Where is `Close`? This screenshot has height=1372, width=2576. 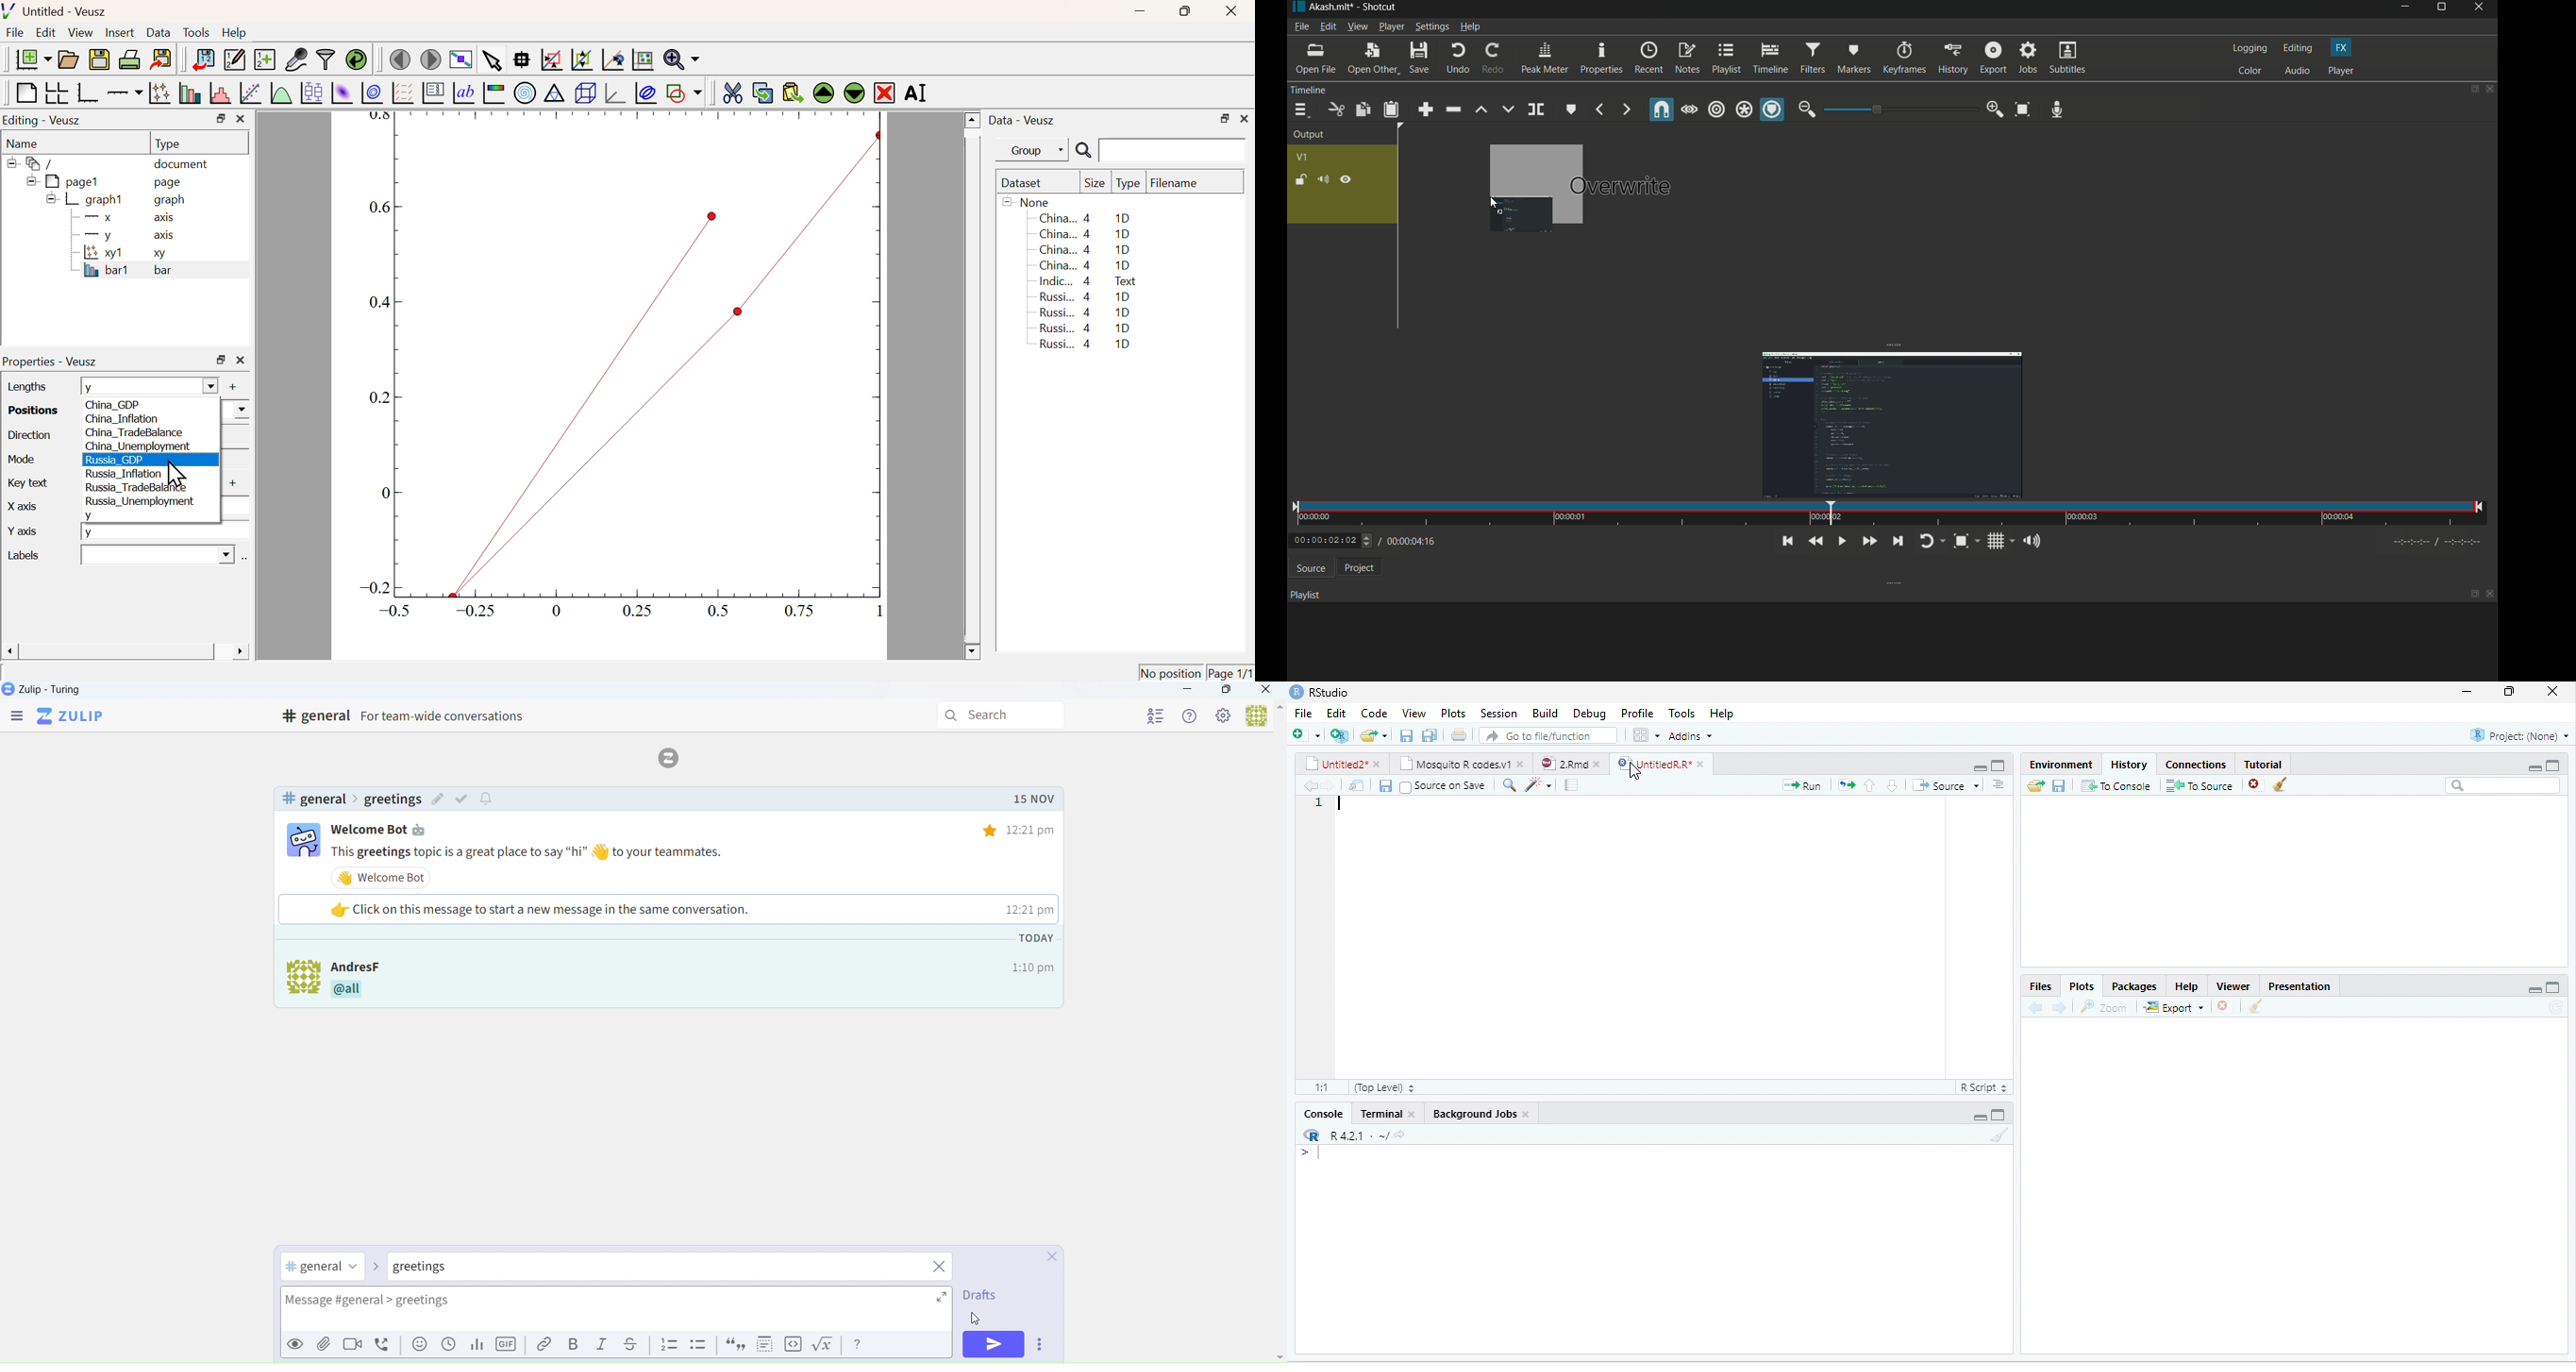 Close is located at coordinates (1267, 691).